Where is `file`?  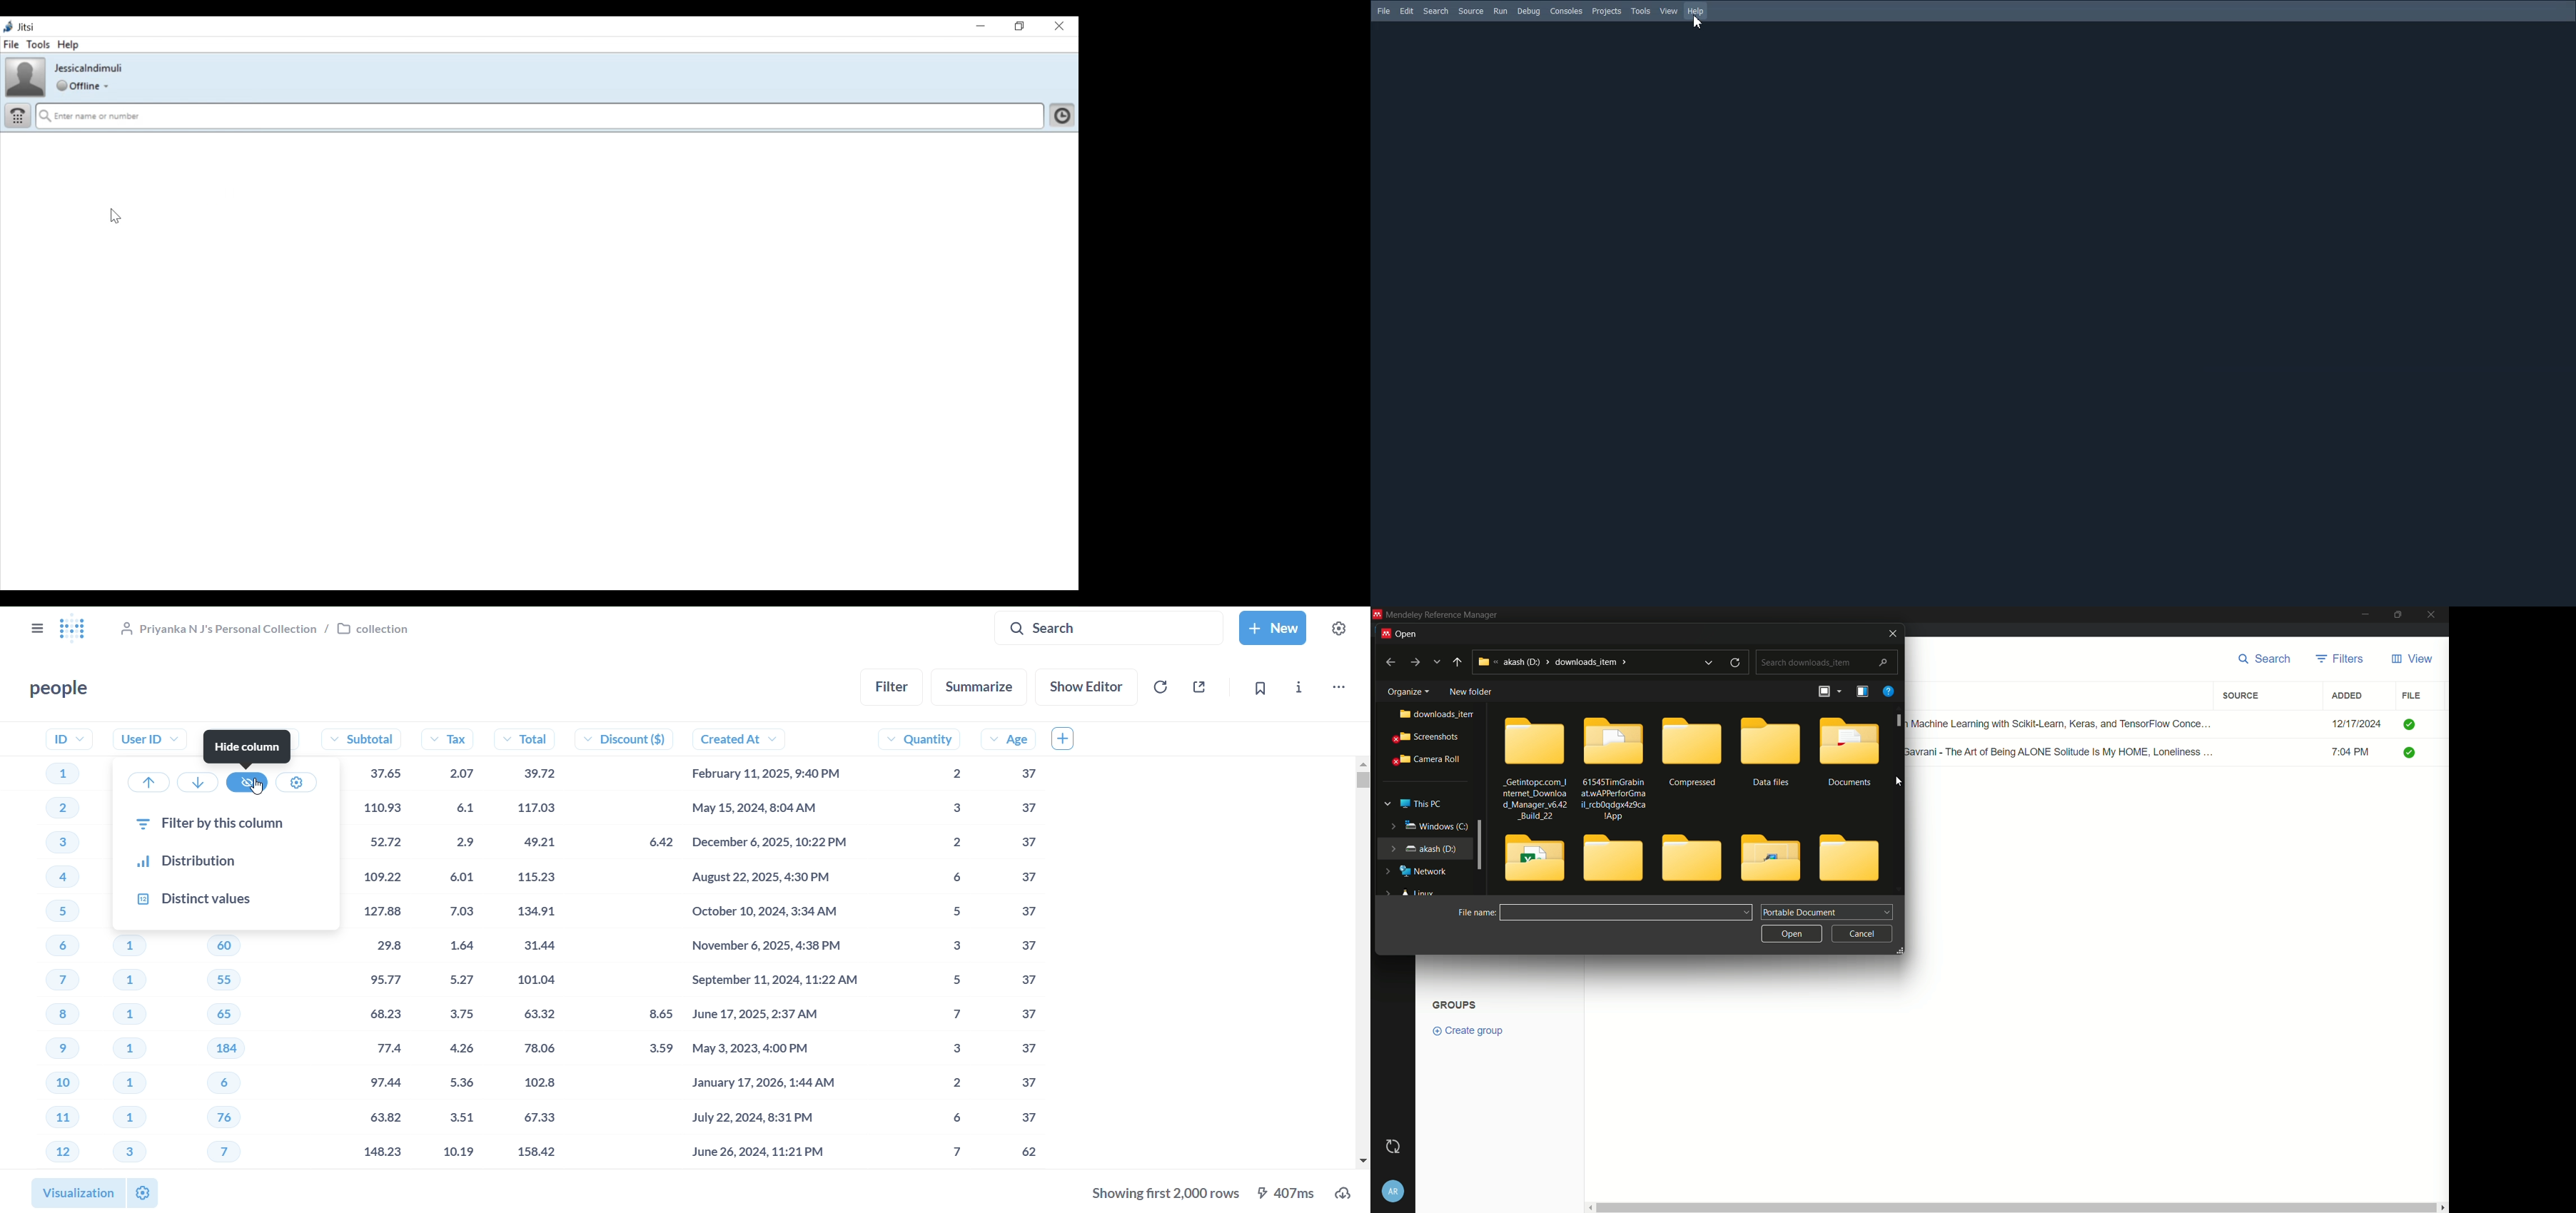
file is located at coordinates (2411, 695).